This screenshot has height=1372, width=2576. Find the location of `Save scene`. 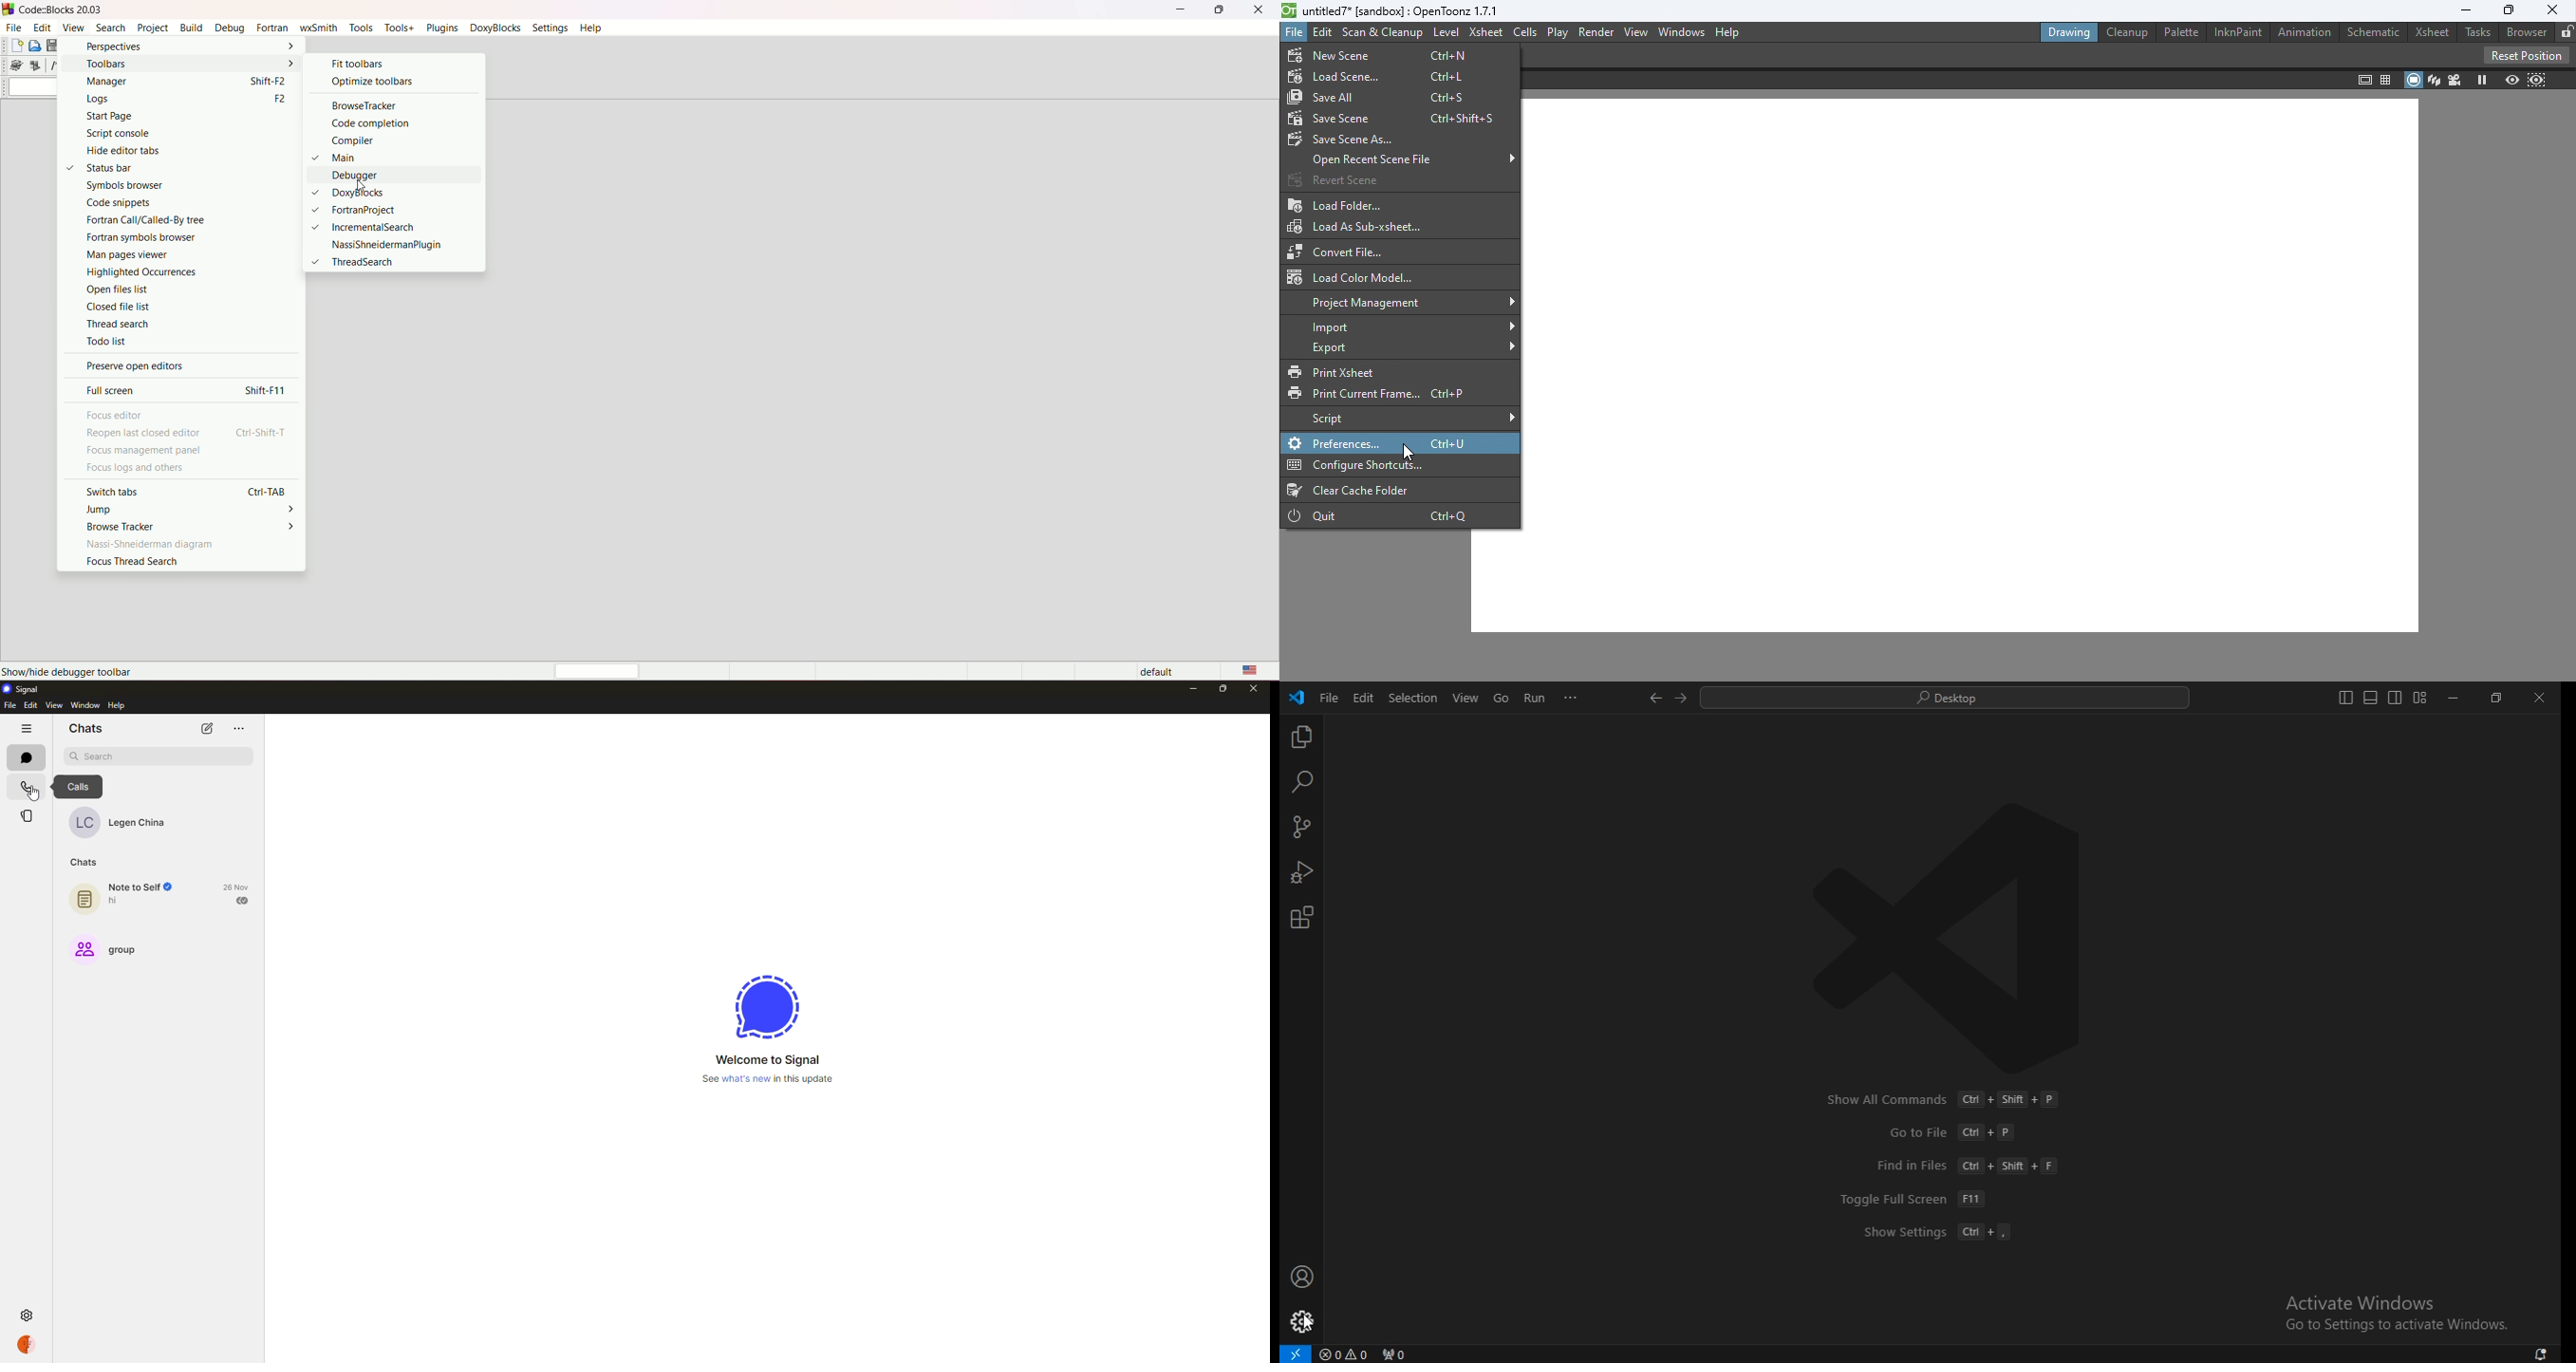

Save scene is located at coordinates (1396, 118).